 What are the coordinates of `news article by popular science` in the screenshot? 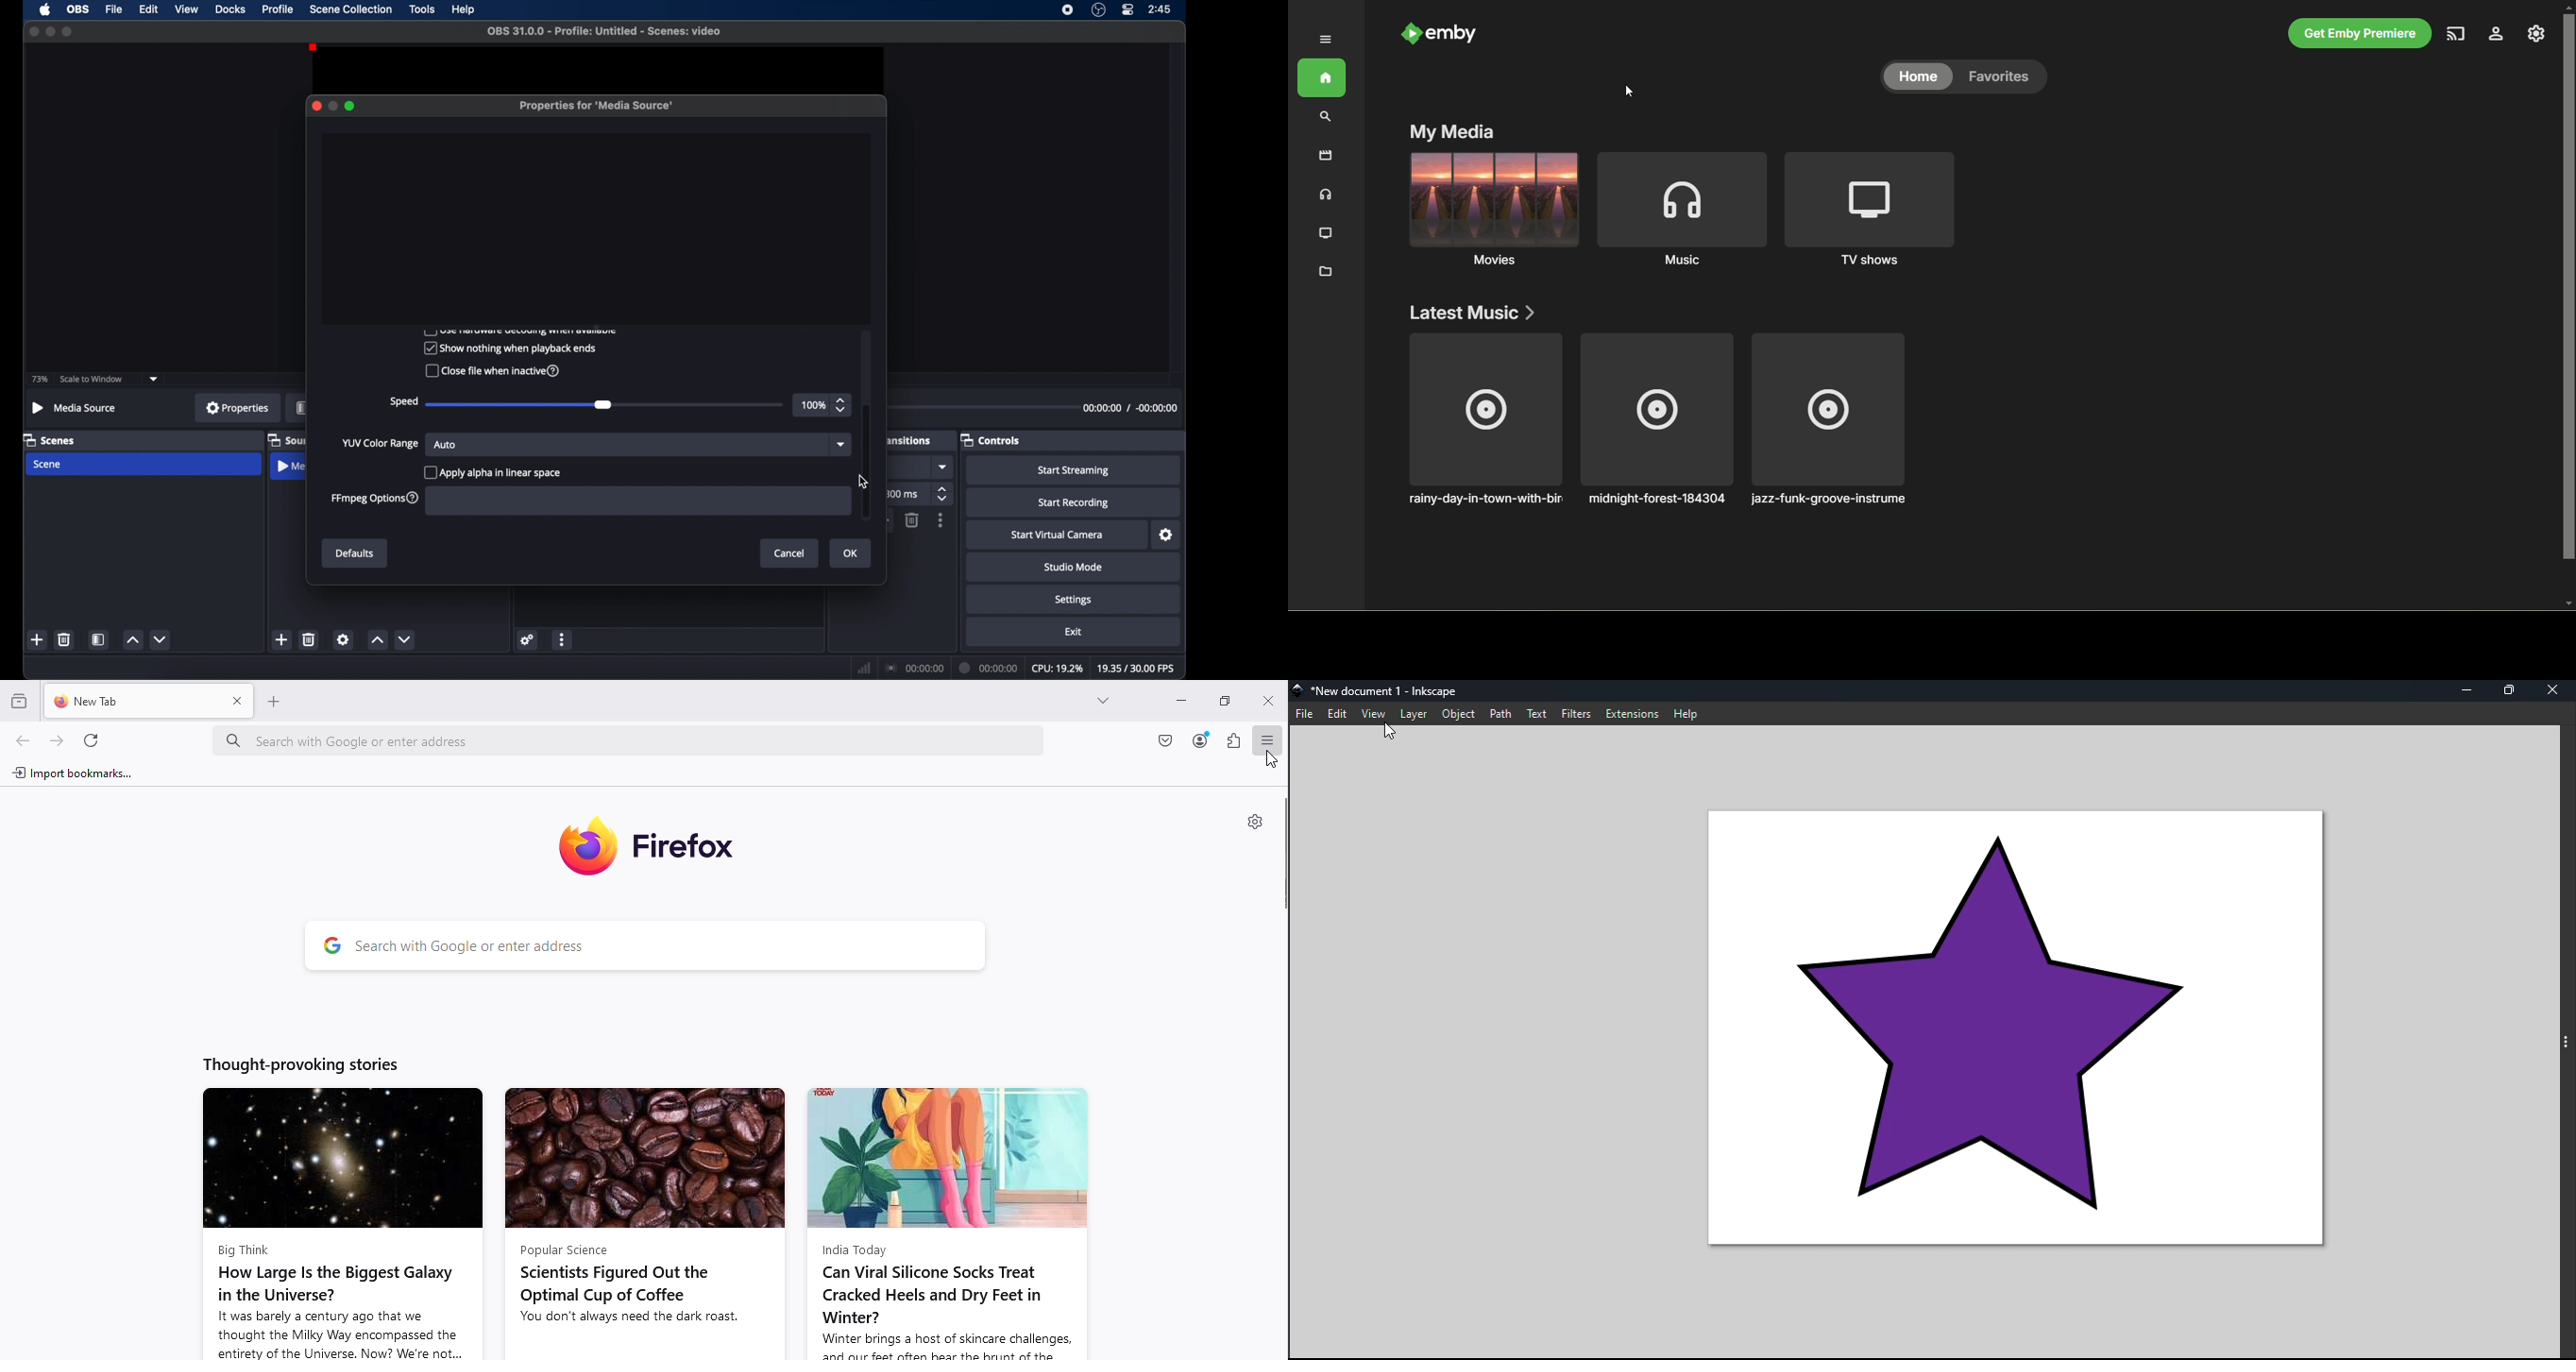 It's located at (643, 1223).